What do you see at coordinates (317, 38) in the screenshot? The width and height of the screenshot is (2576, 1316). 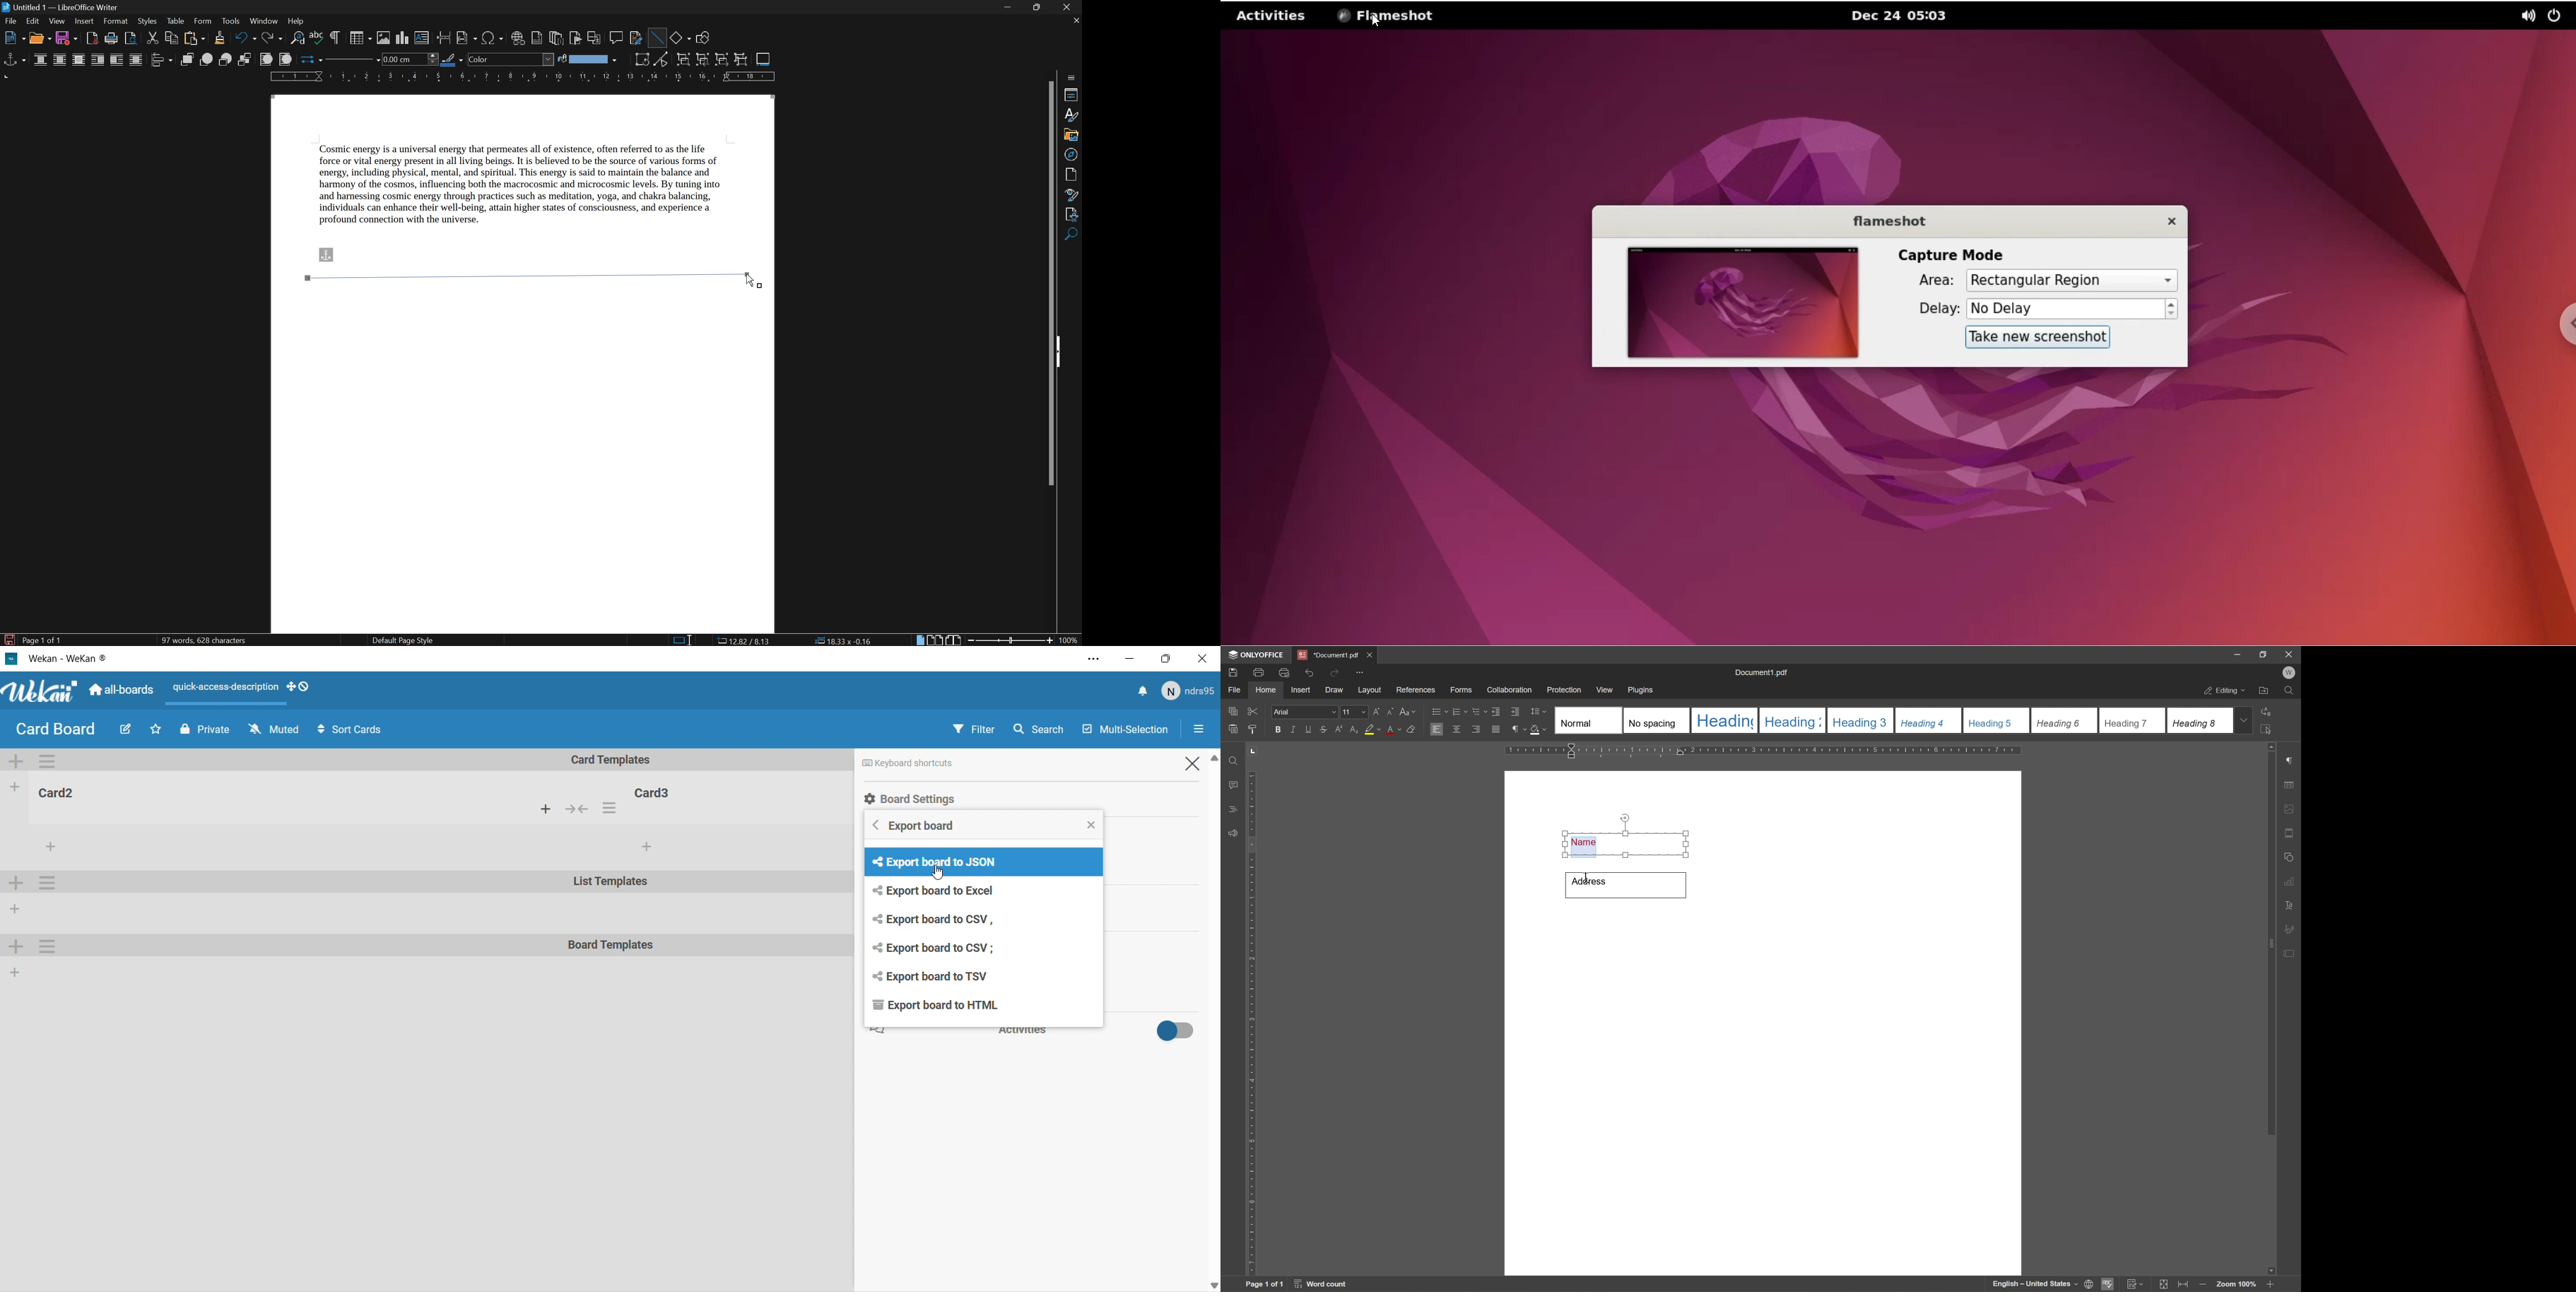 I see `spell checking` at bounding box center [317, 38].